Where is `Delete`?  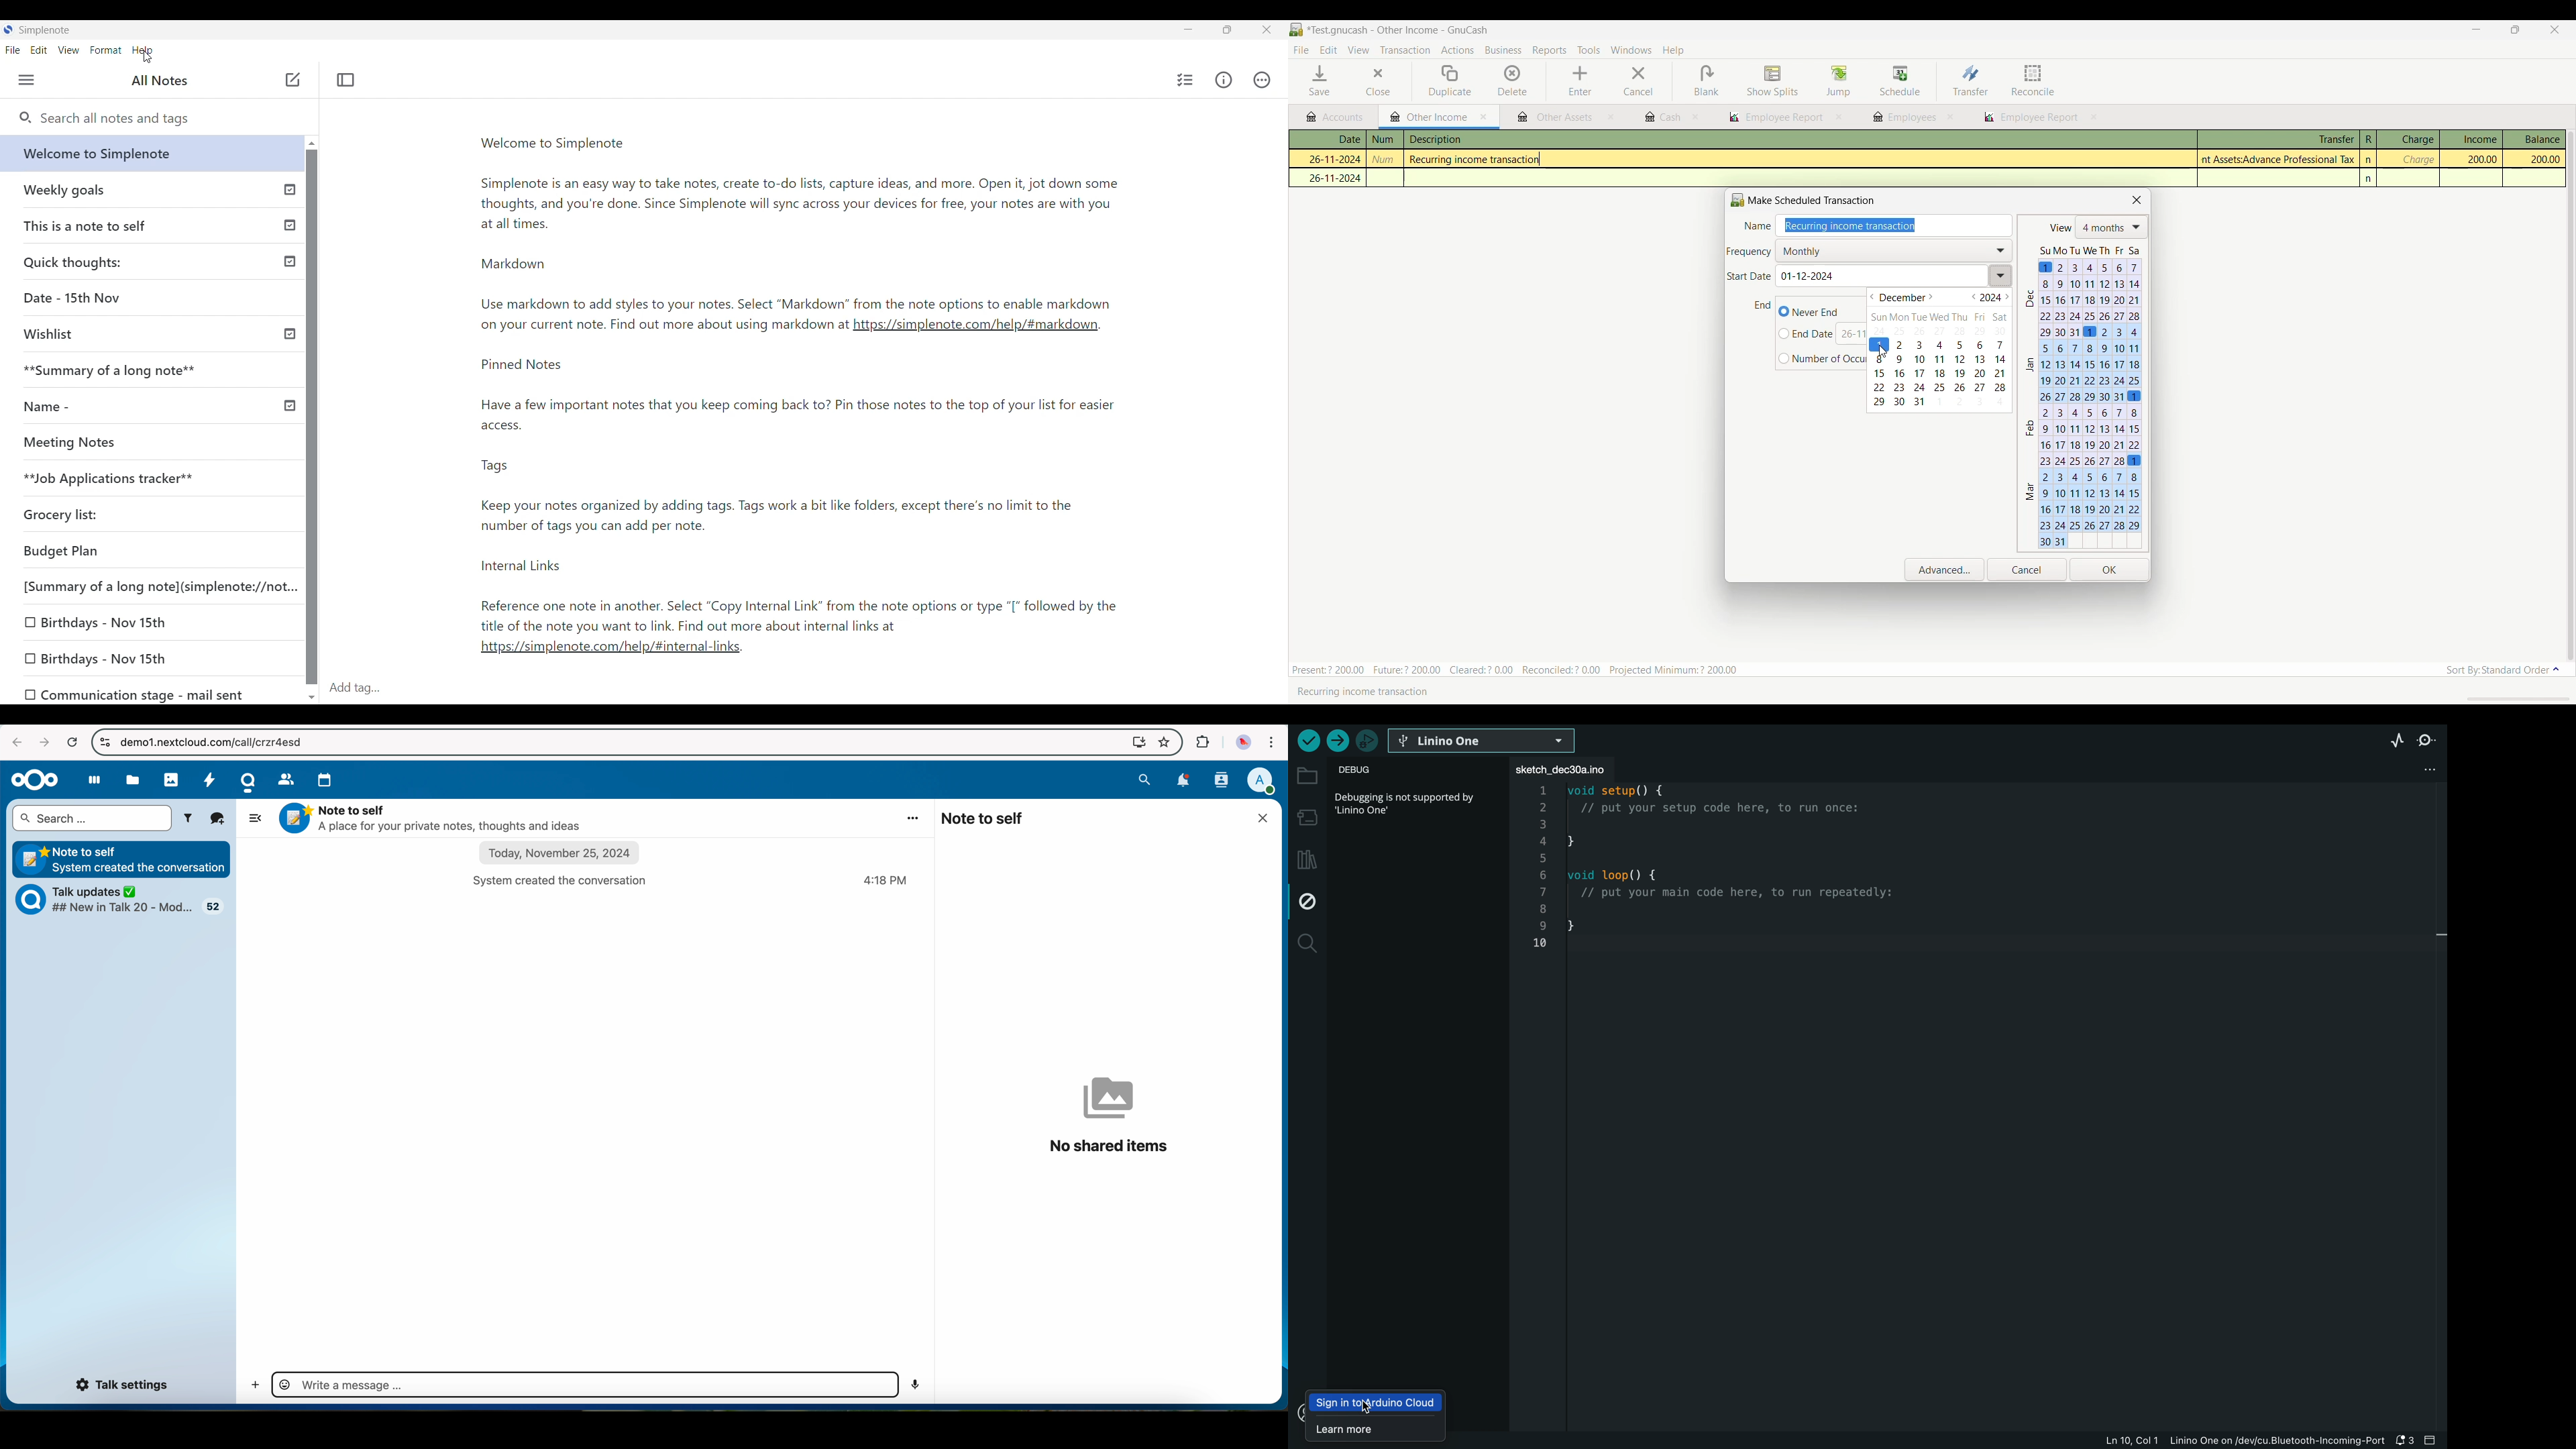
Delete is located at coordinates (1513, 80).